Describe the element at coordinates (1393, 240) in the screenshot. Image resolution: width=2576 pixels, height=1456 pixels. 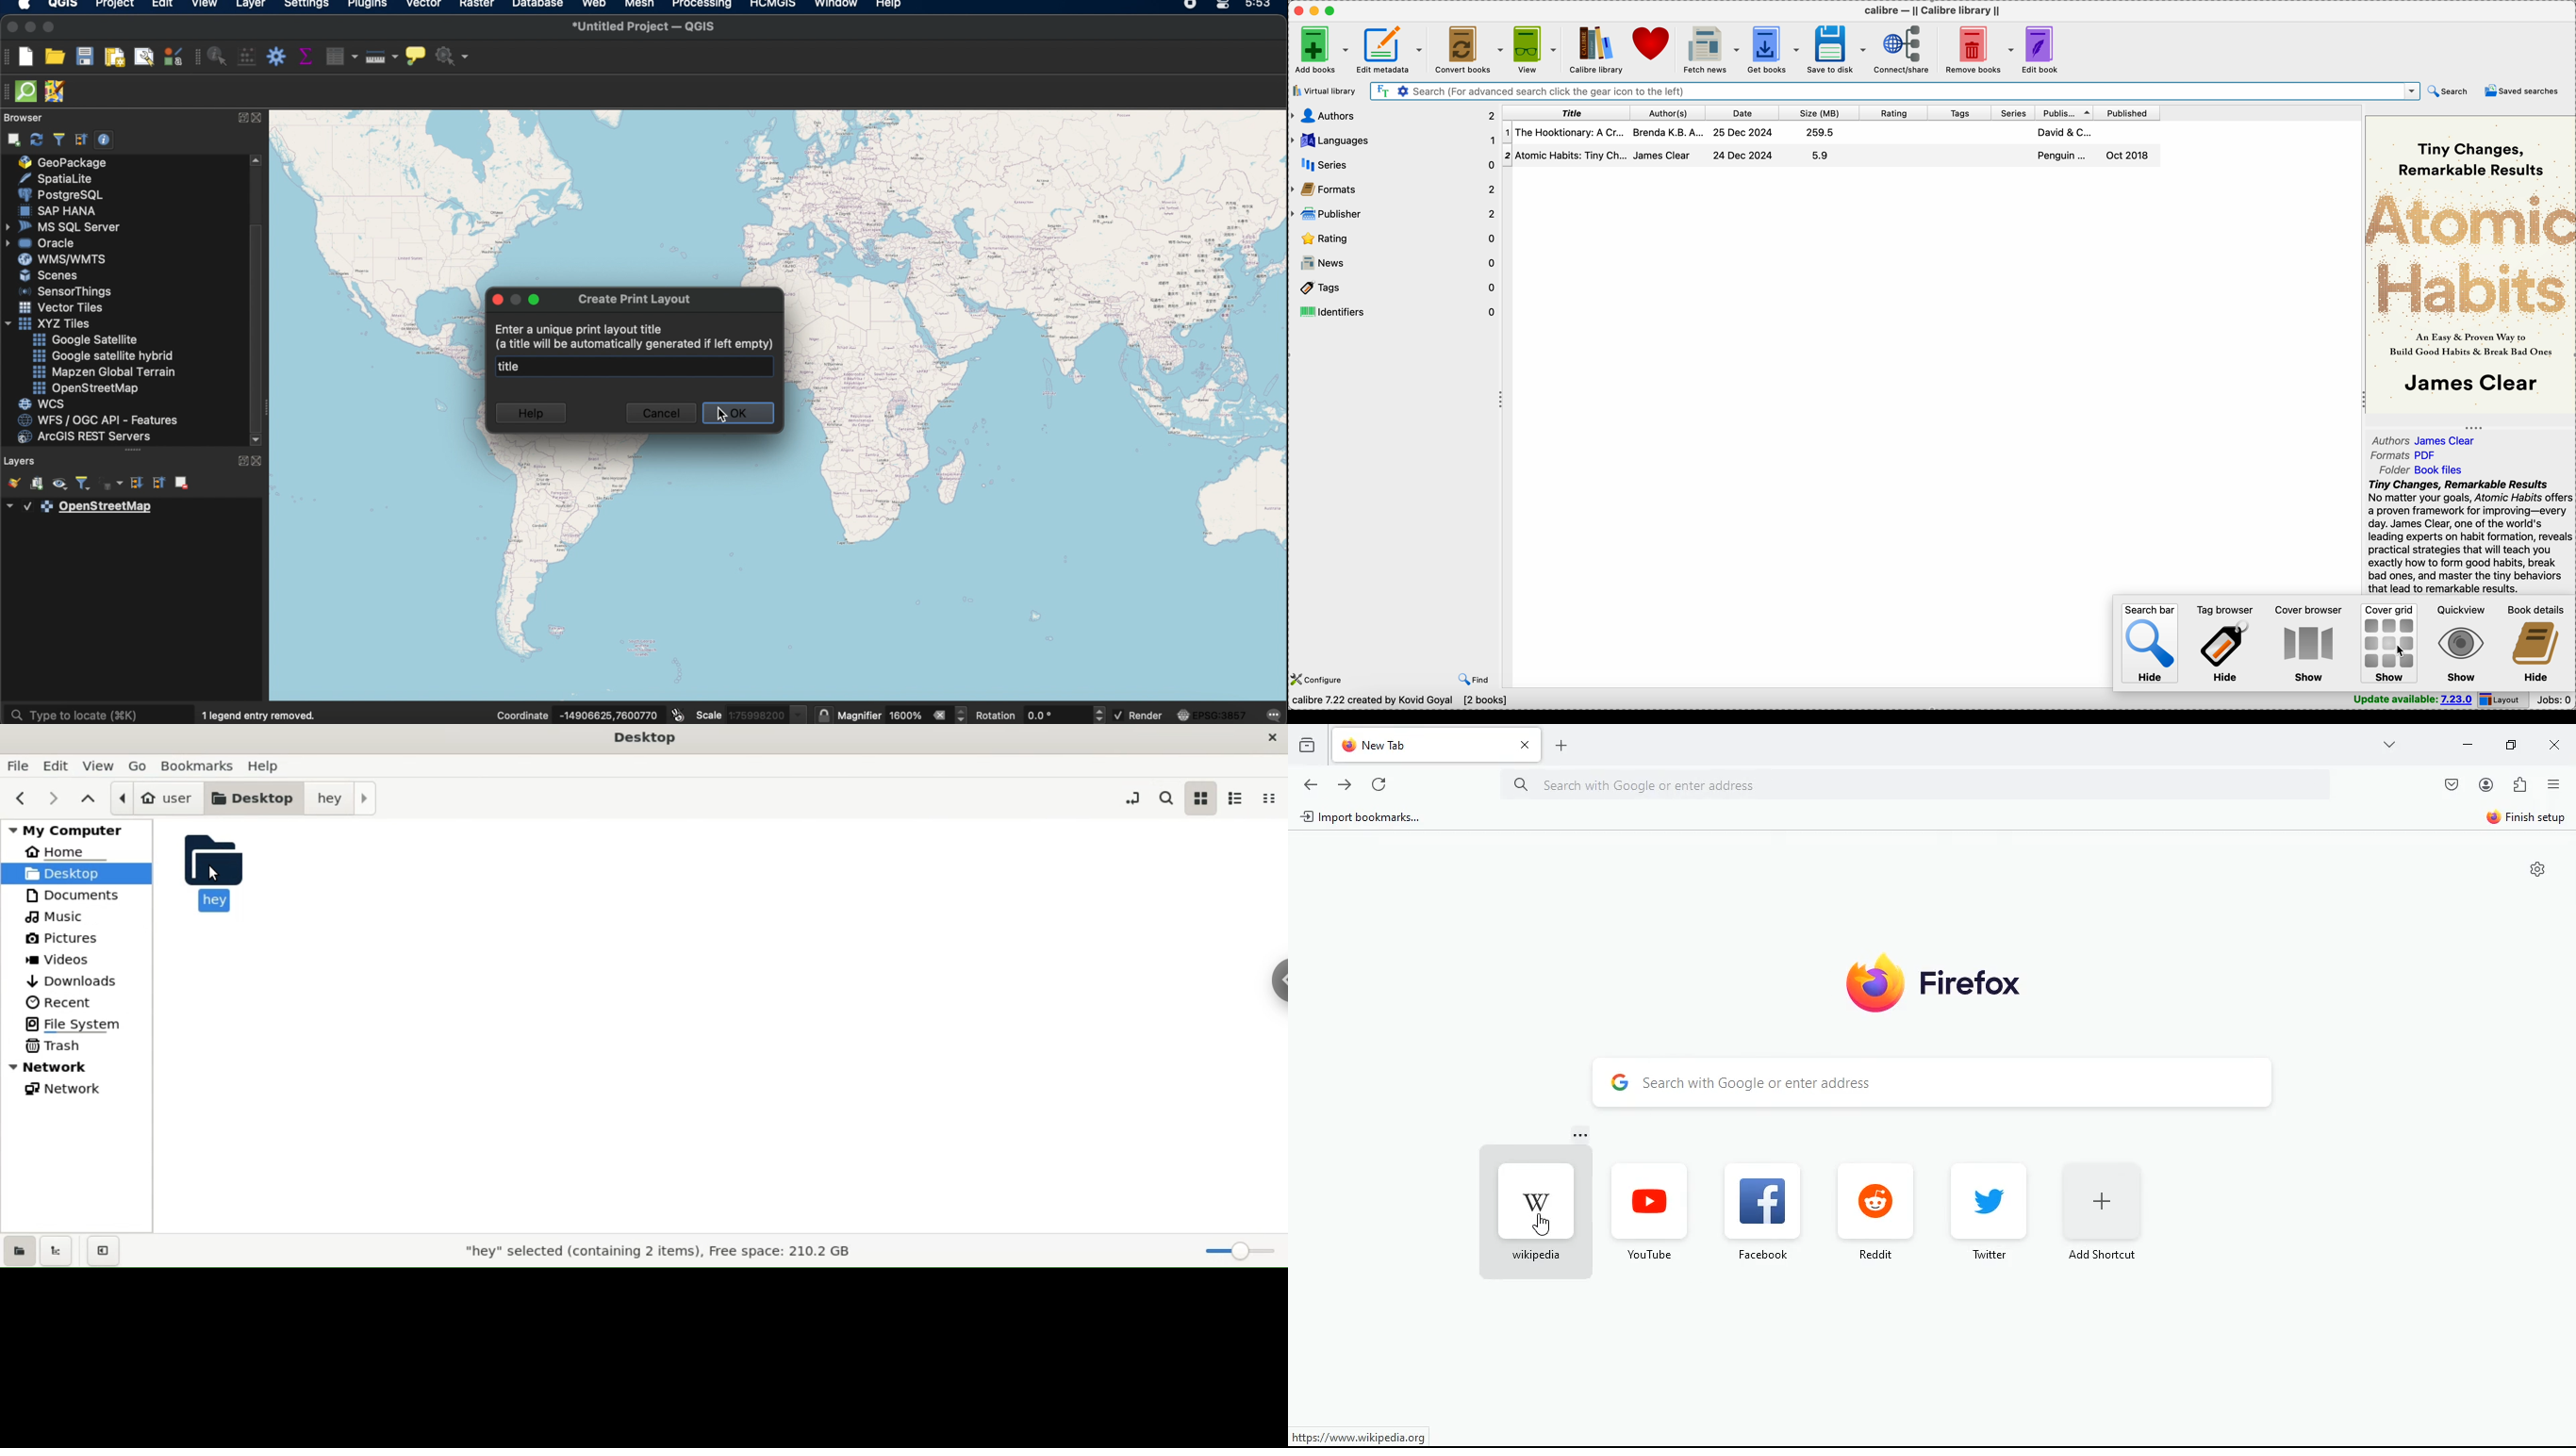
I see `rating` at that location.